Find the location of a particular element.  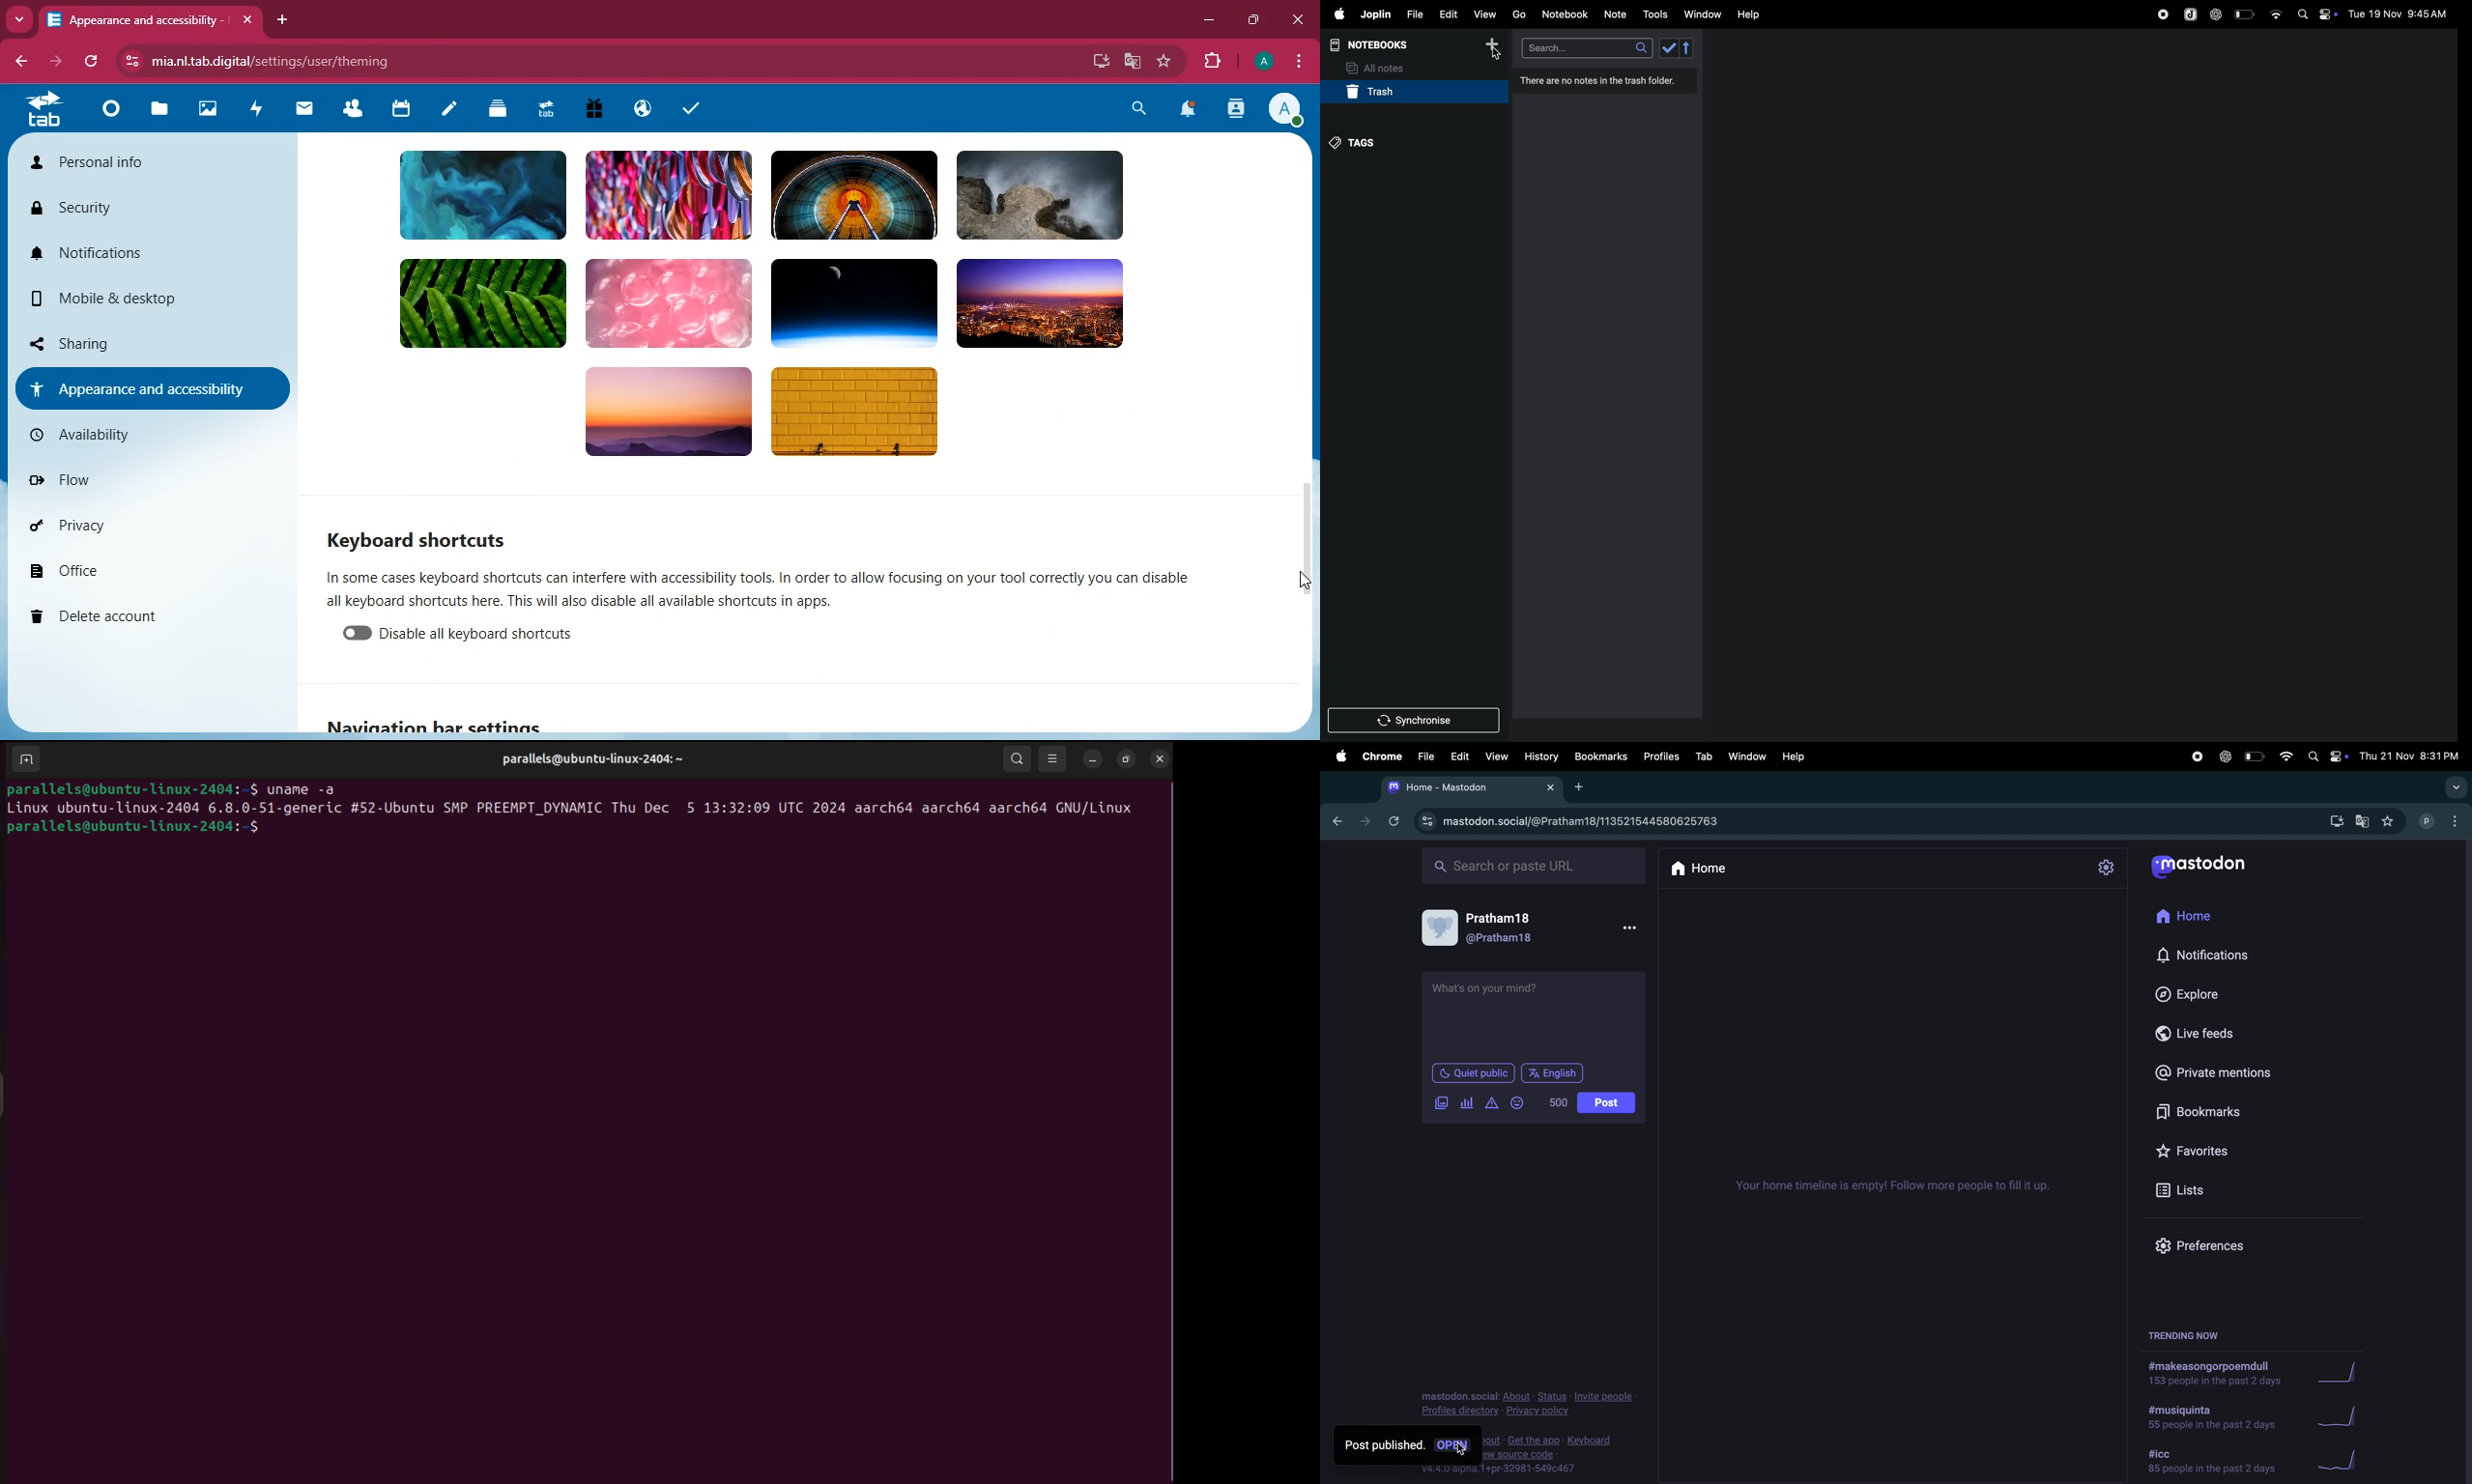

flow is located at coordinates (161, 482).